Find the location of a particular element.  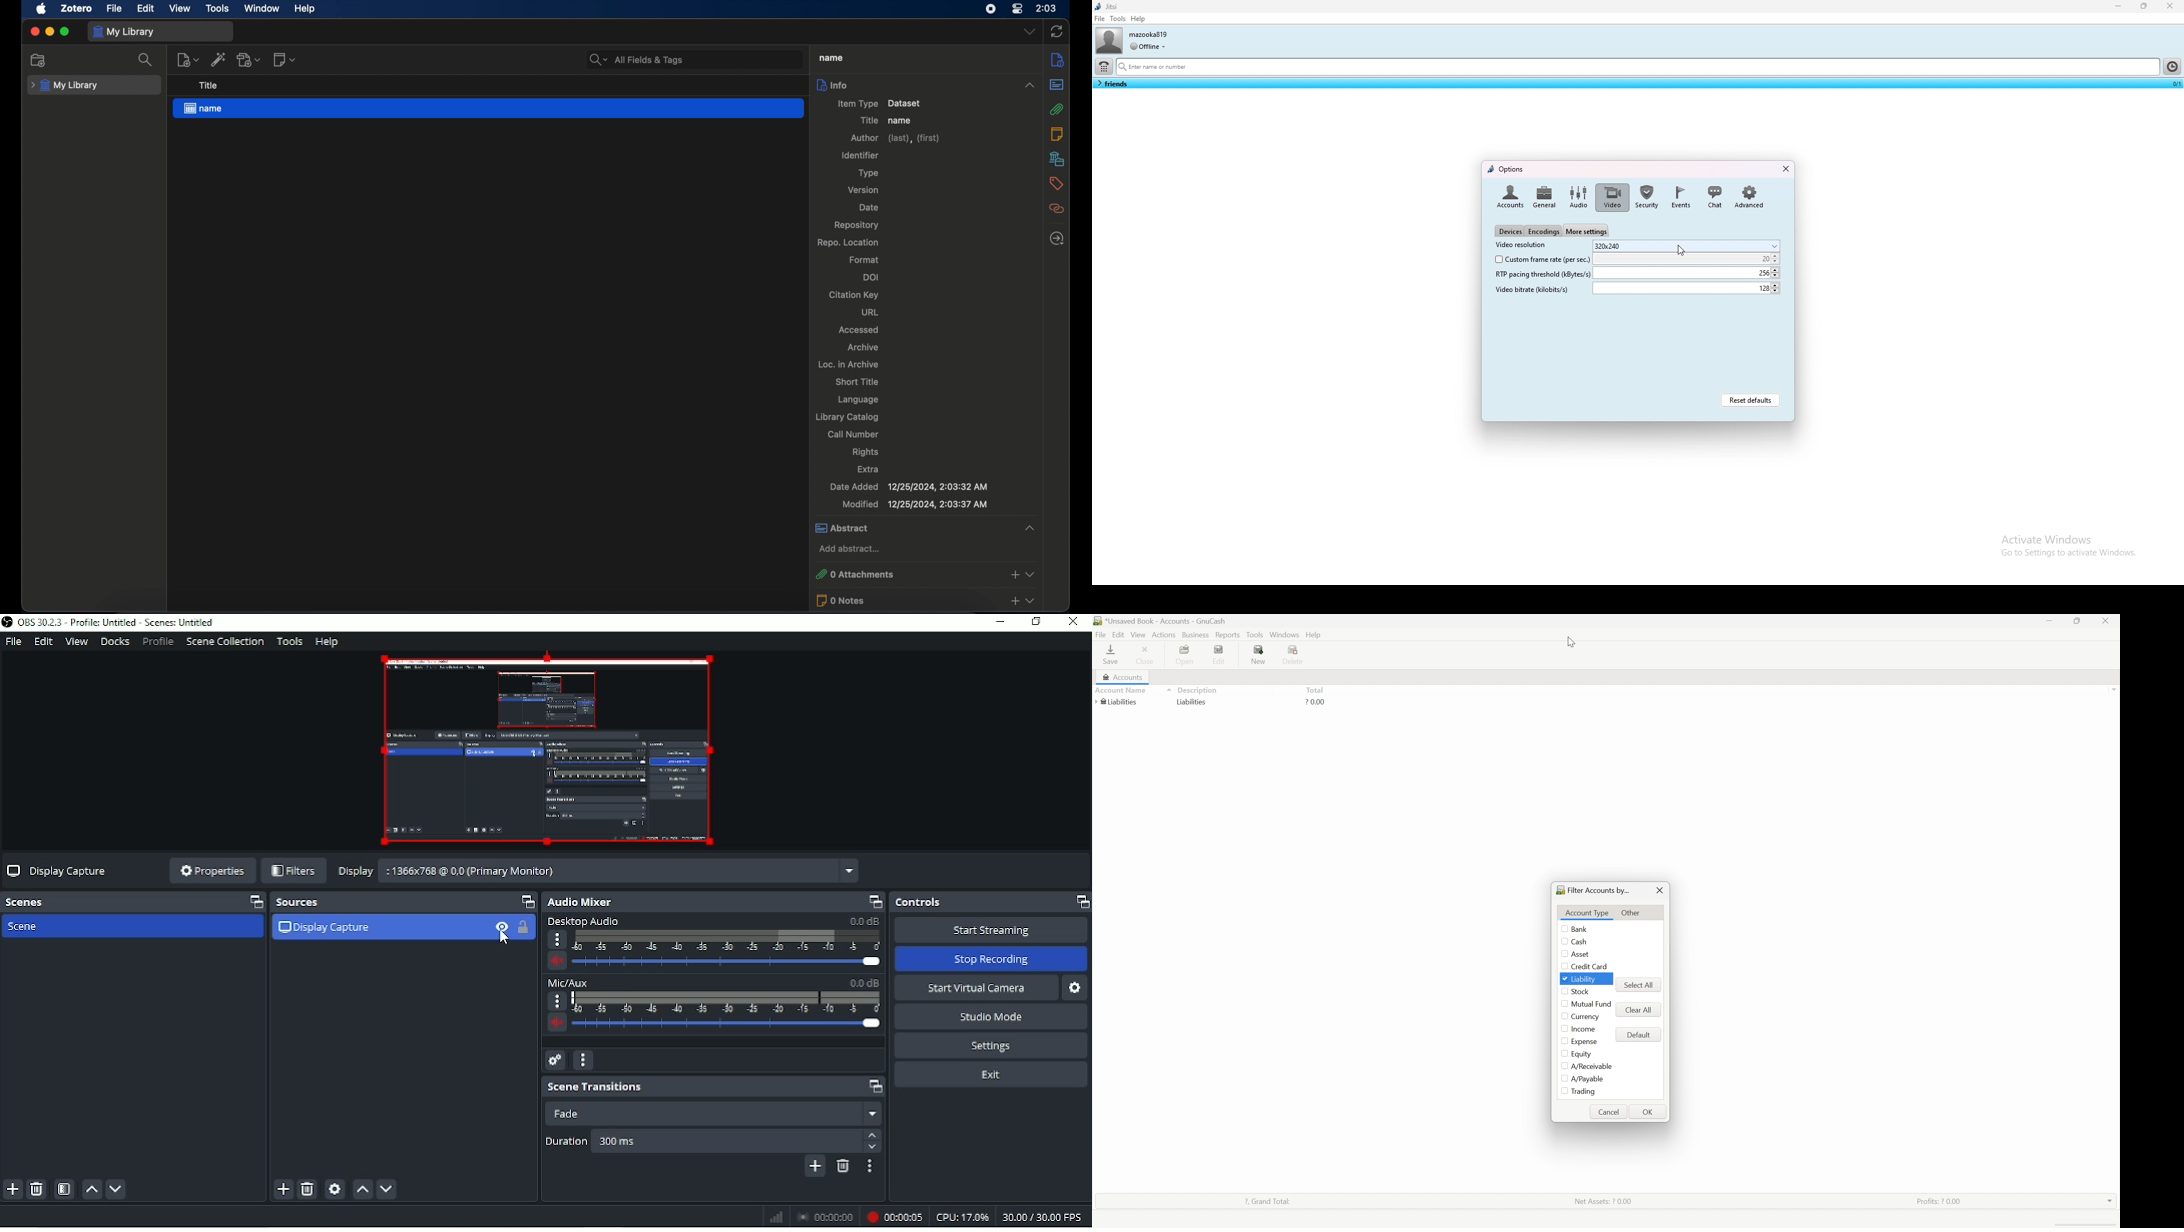

Scenes is located at coordinates (134, 902).